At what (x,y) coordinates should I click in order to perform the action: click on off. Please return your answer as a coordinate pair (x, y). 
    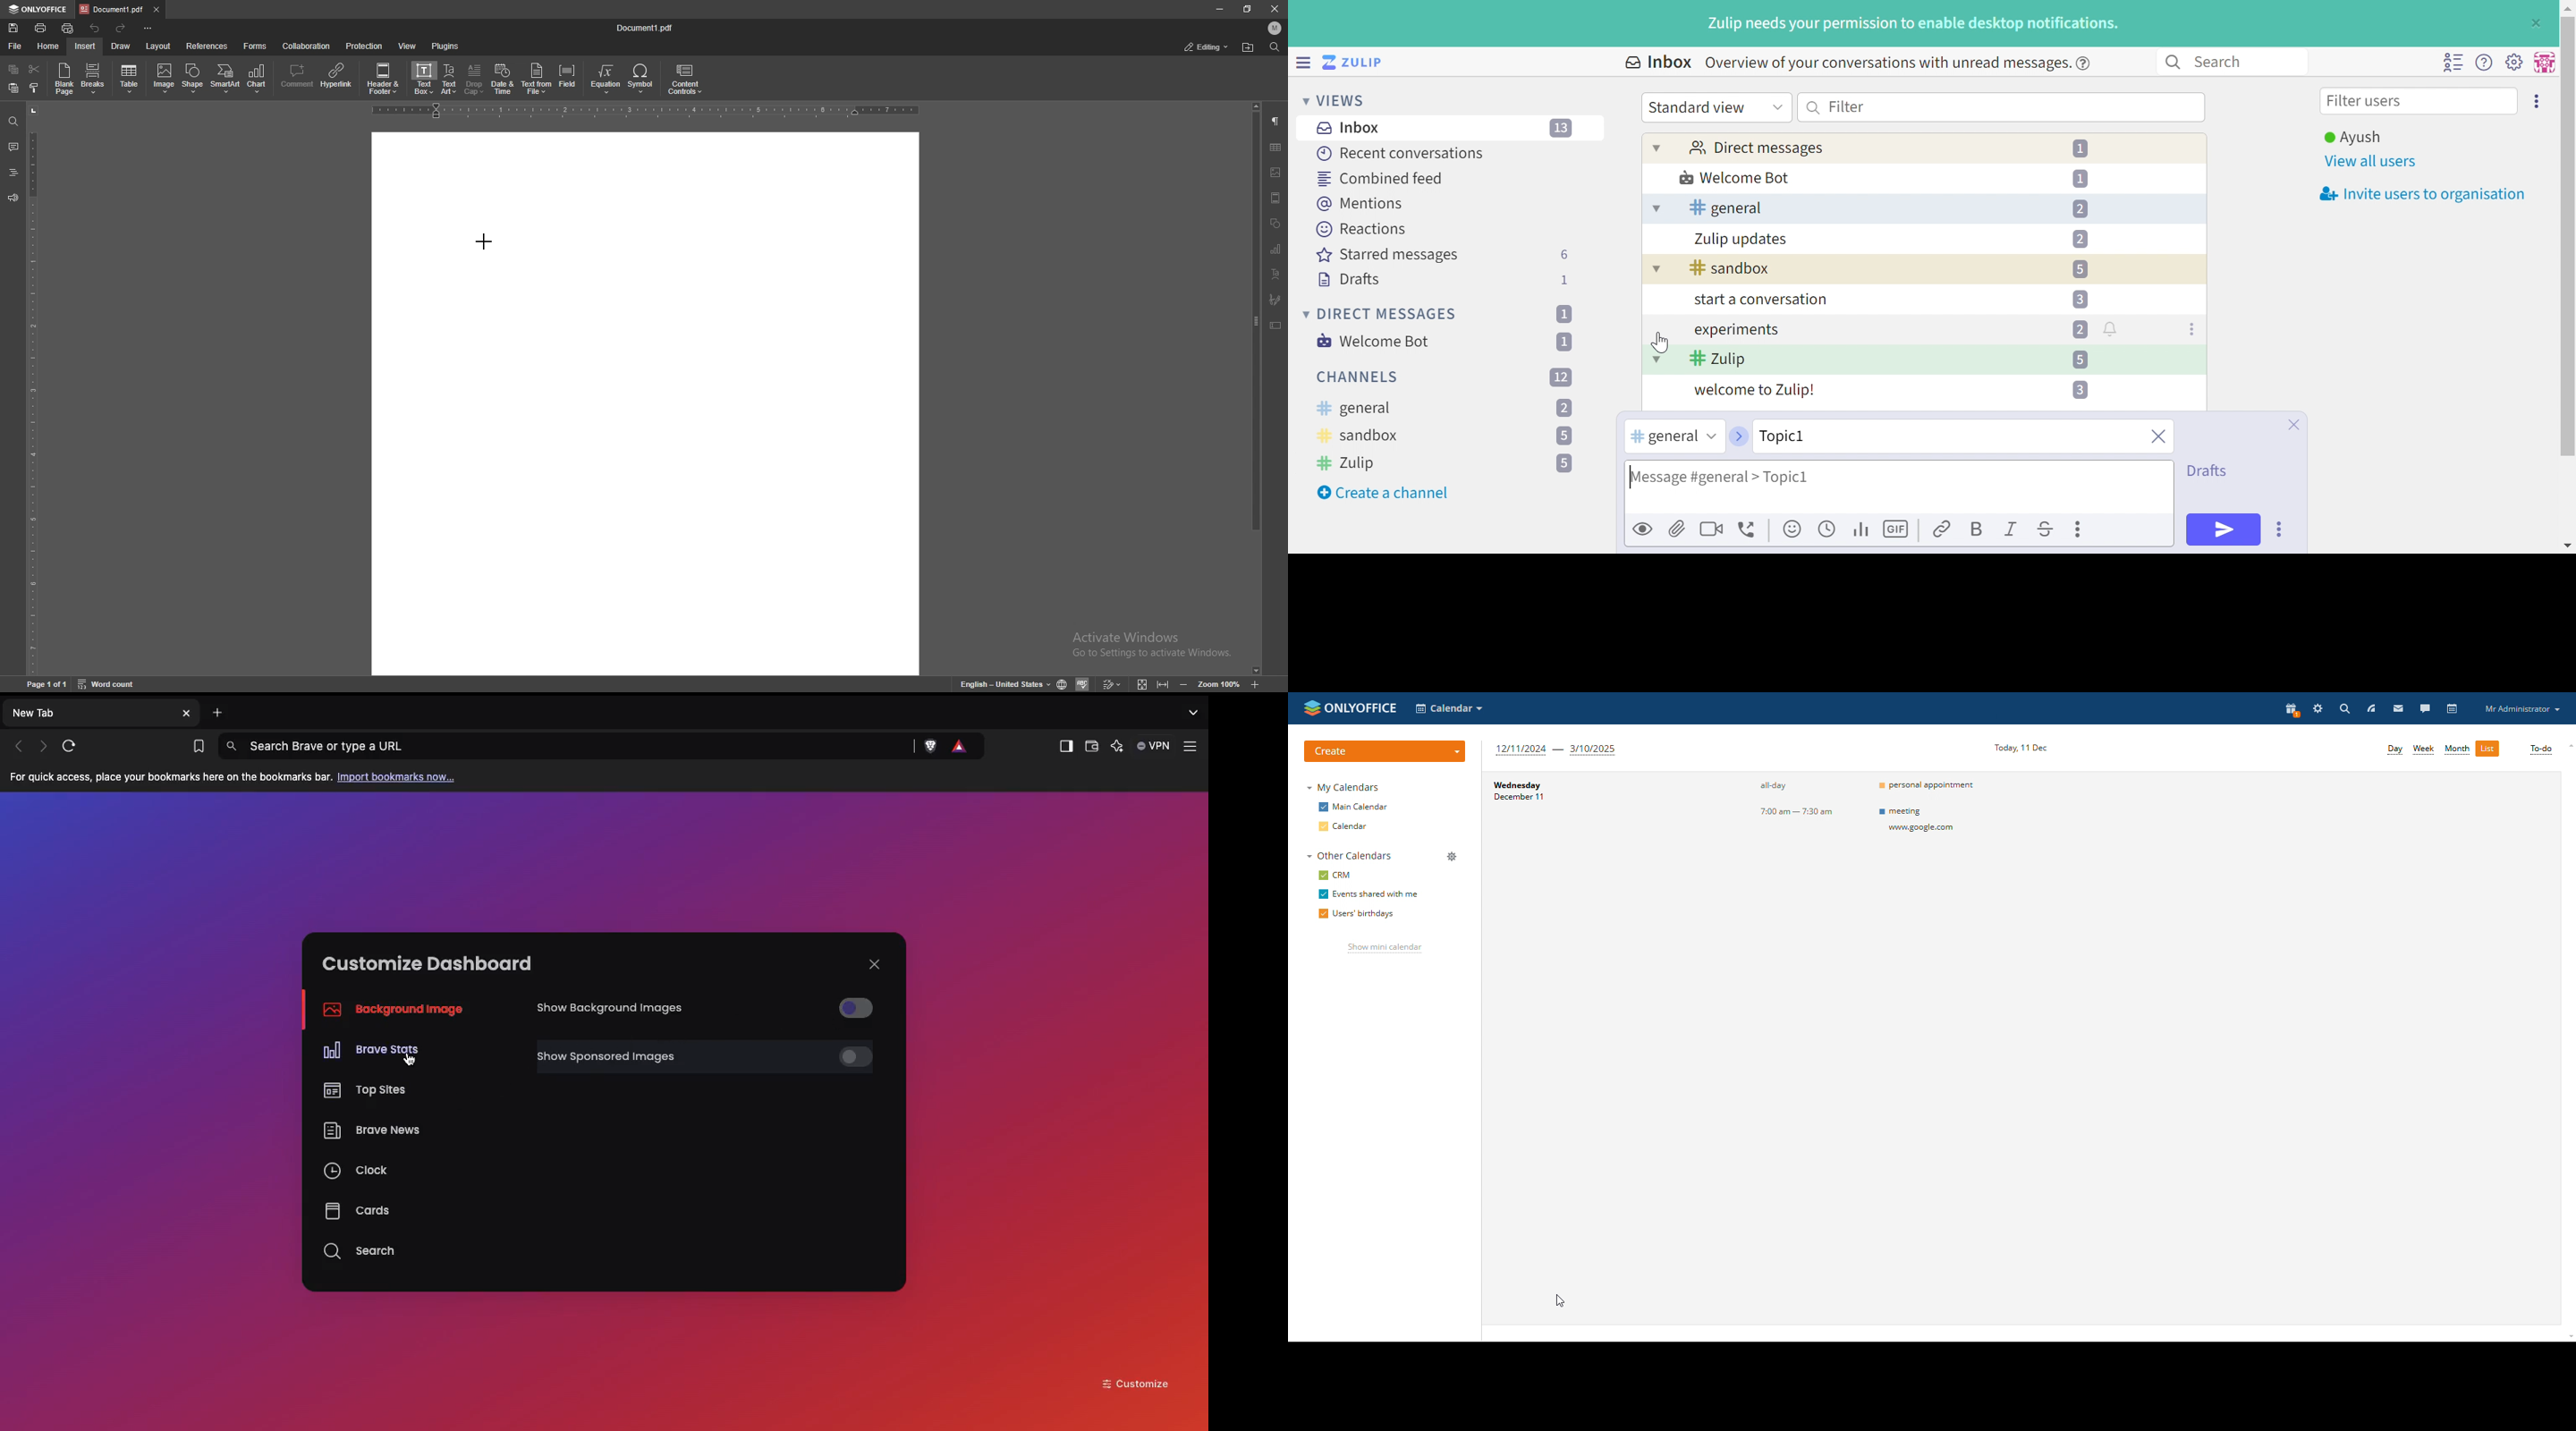
    Looking at the image, I should click on (849, 1057).